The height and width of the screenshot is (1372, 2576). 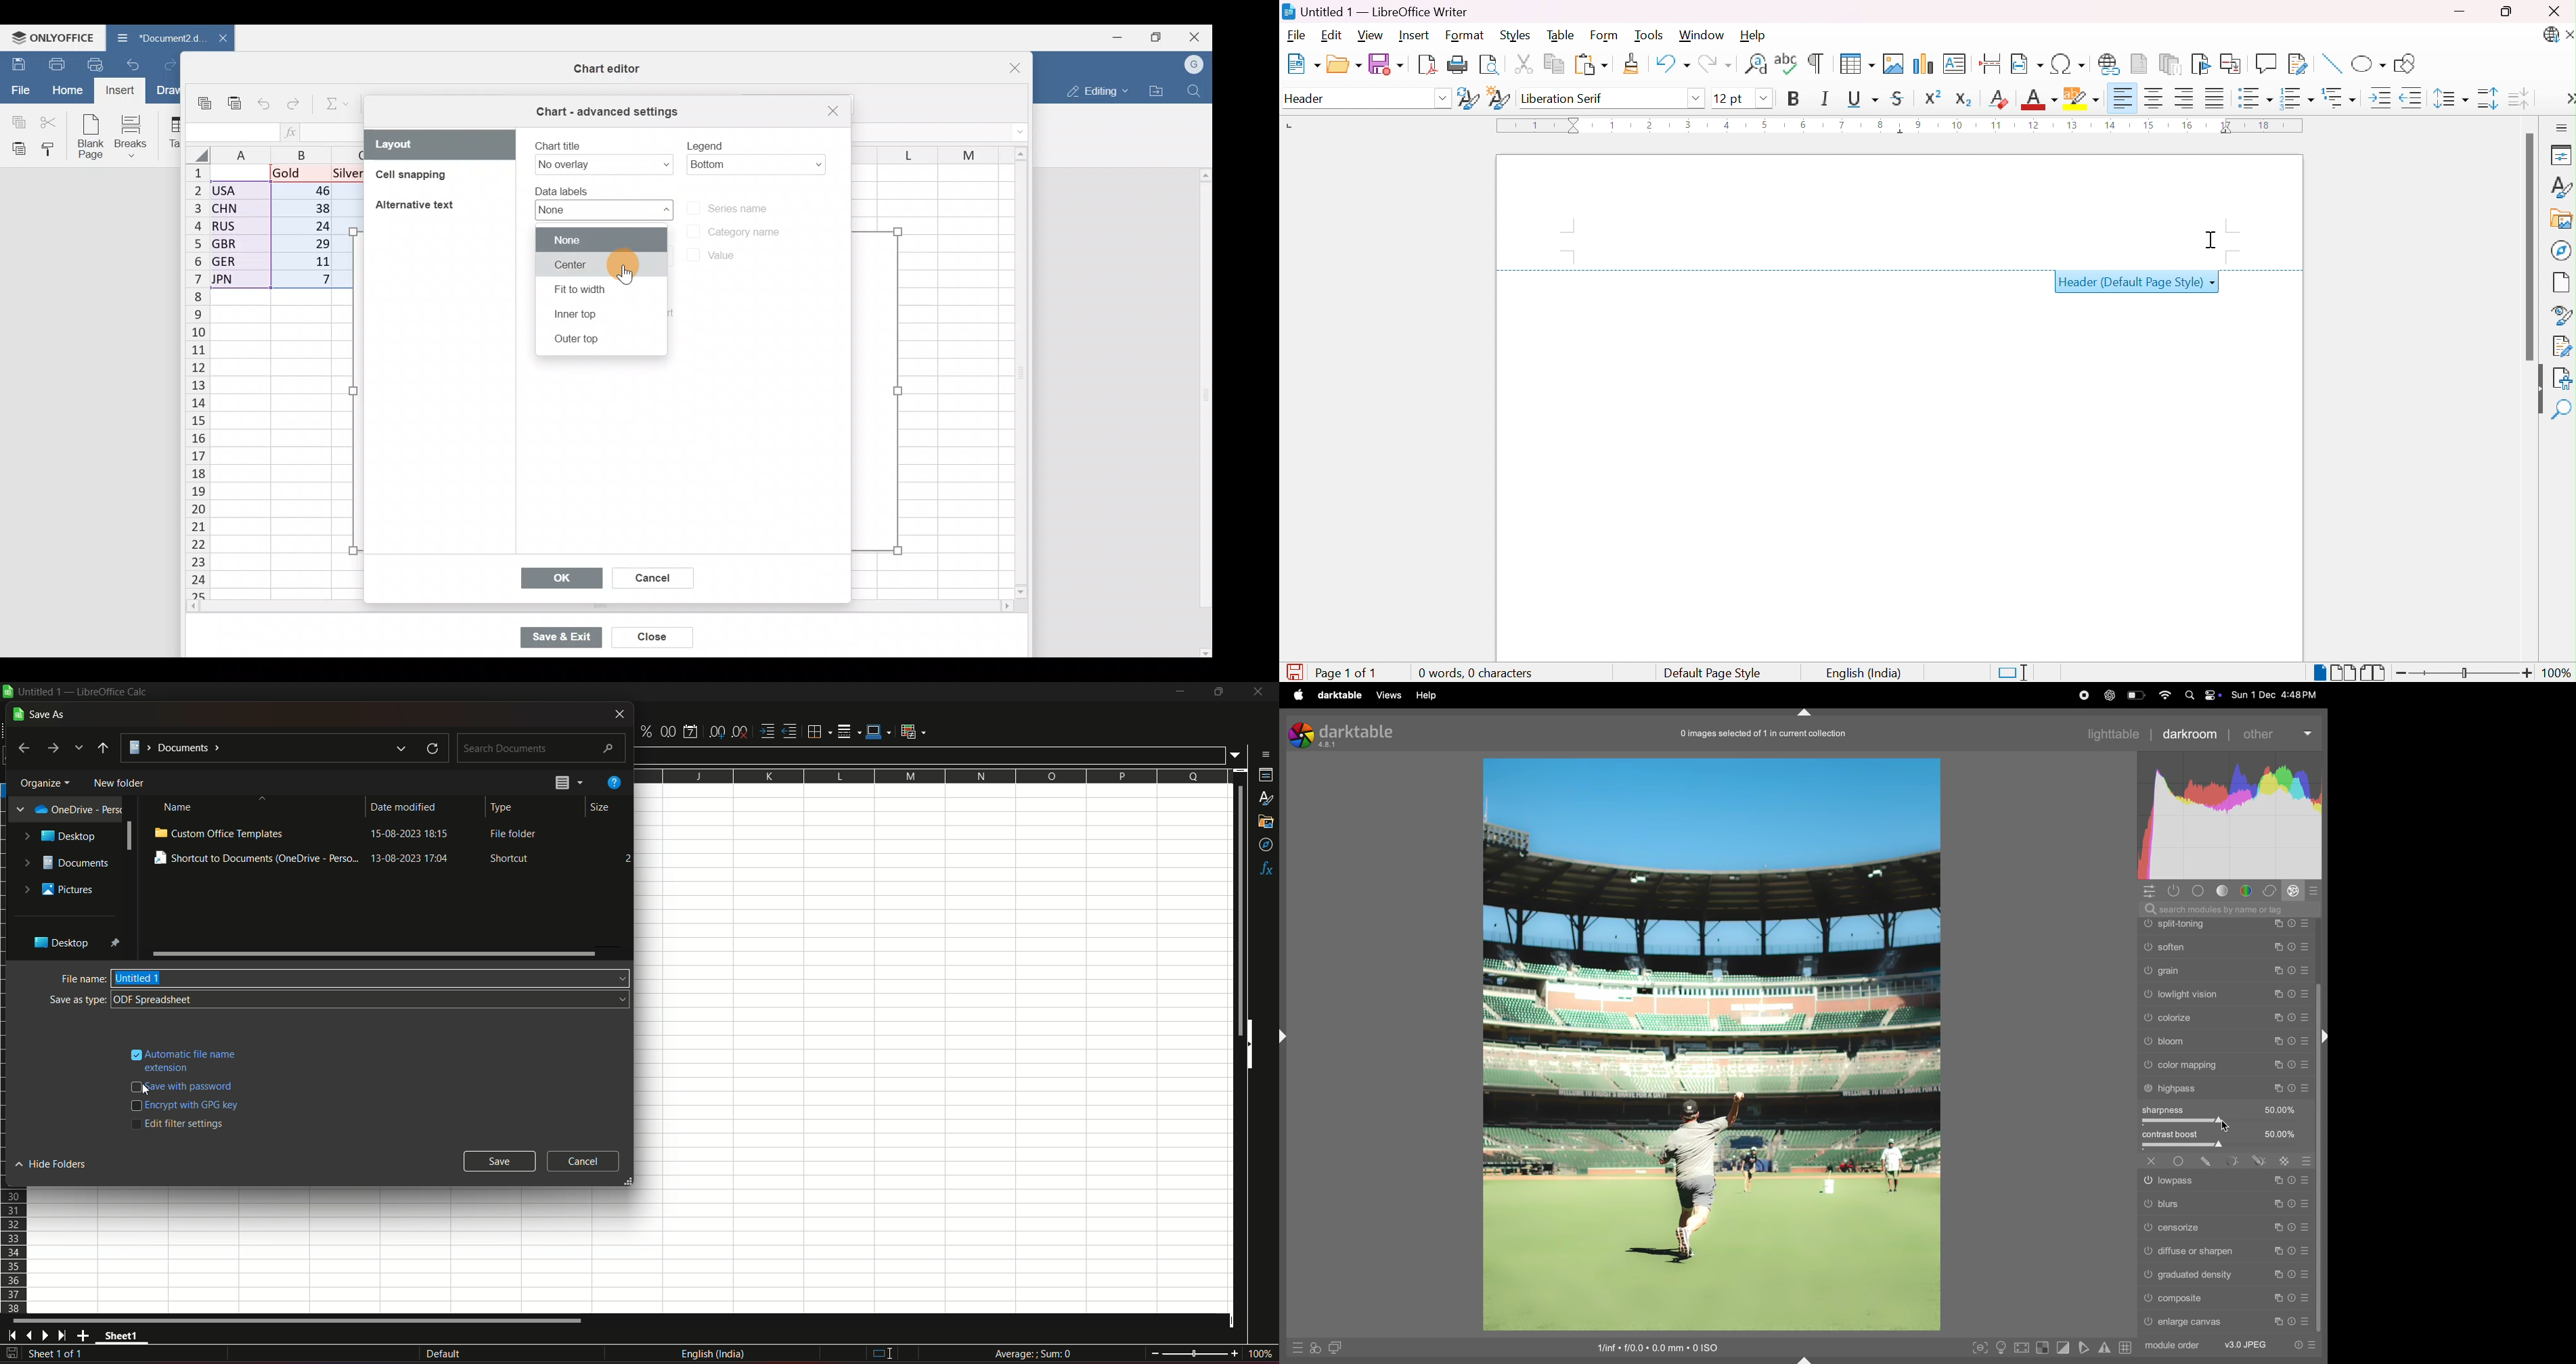 What do you see at coordinates (1824, 99) in the screenshot?
I see `Italic` at bounding box center [1824, 99].